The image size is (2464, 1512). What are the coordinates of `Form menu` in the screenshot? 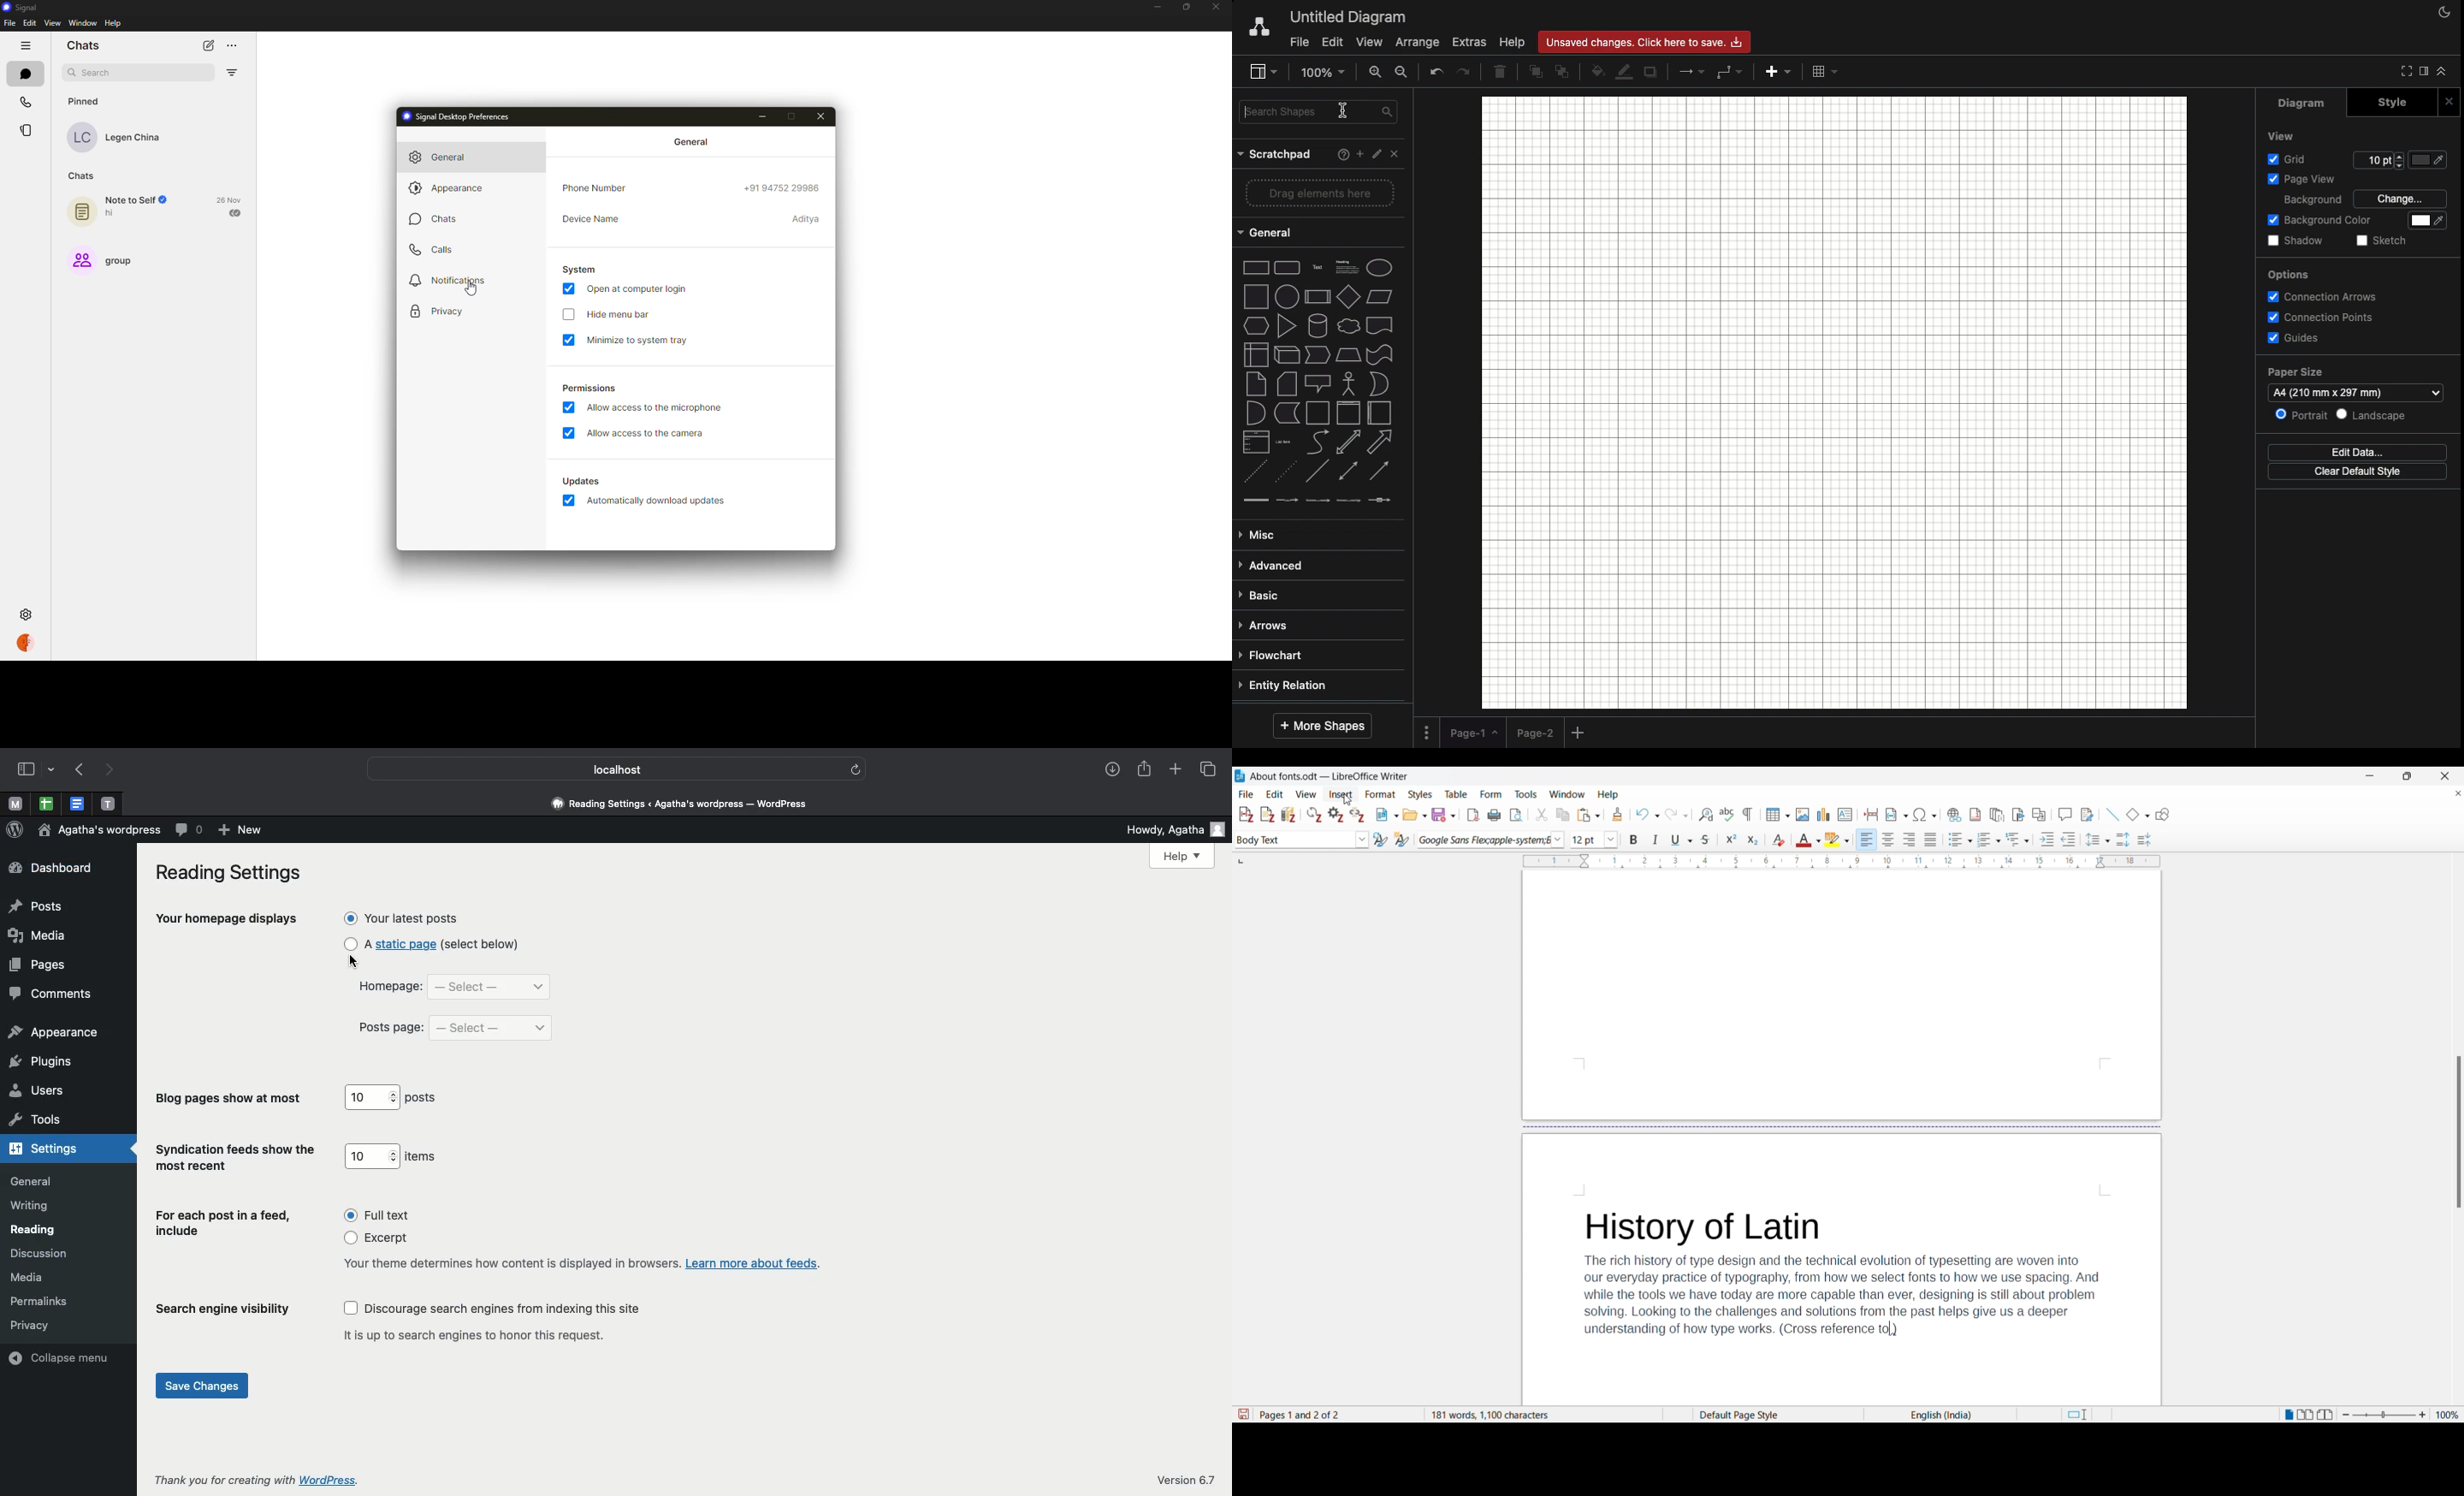 It's located at (1491, 794).